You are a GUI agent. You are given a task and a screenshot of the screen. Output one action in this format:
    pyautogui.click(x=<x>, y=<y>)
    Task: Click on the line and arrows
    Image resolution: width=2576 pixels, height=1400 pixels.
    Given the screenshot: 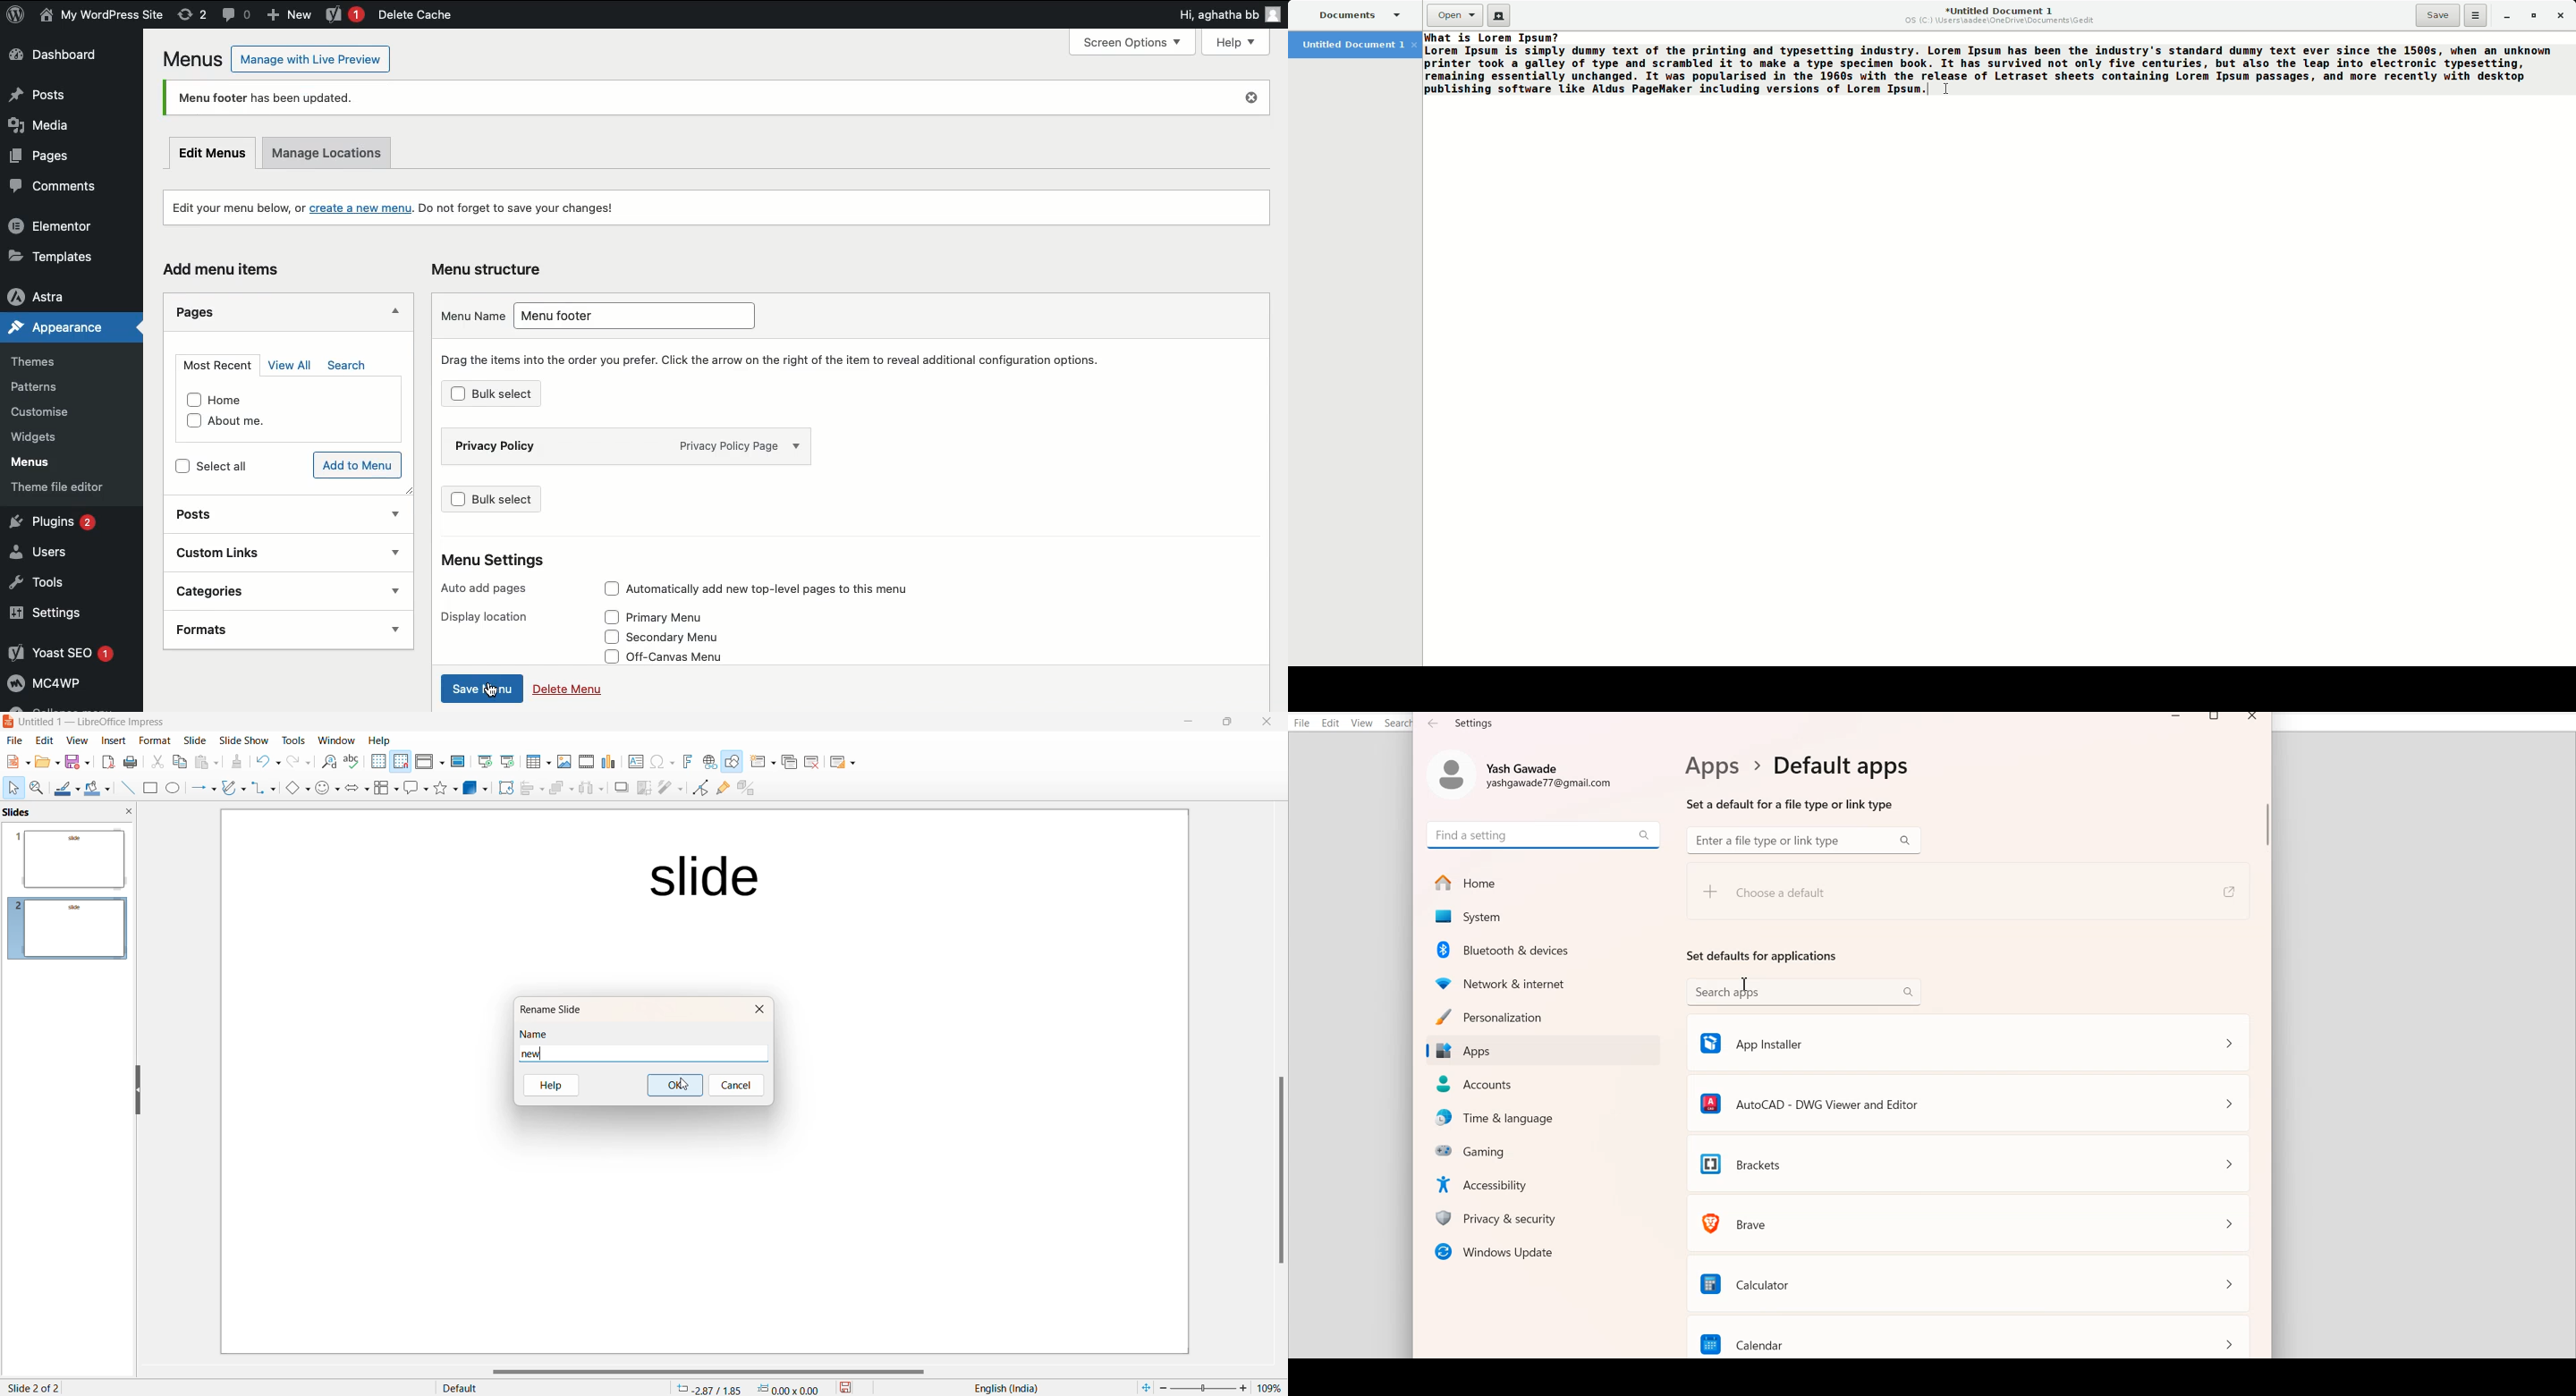 What is the action you would take?
    pyautogui.click(x=201, y=788)
    